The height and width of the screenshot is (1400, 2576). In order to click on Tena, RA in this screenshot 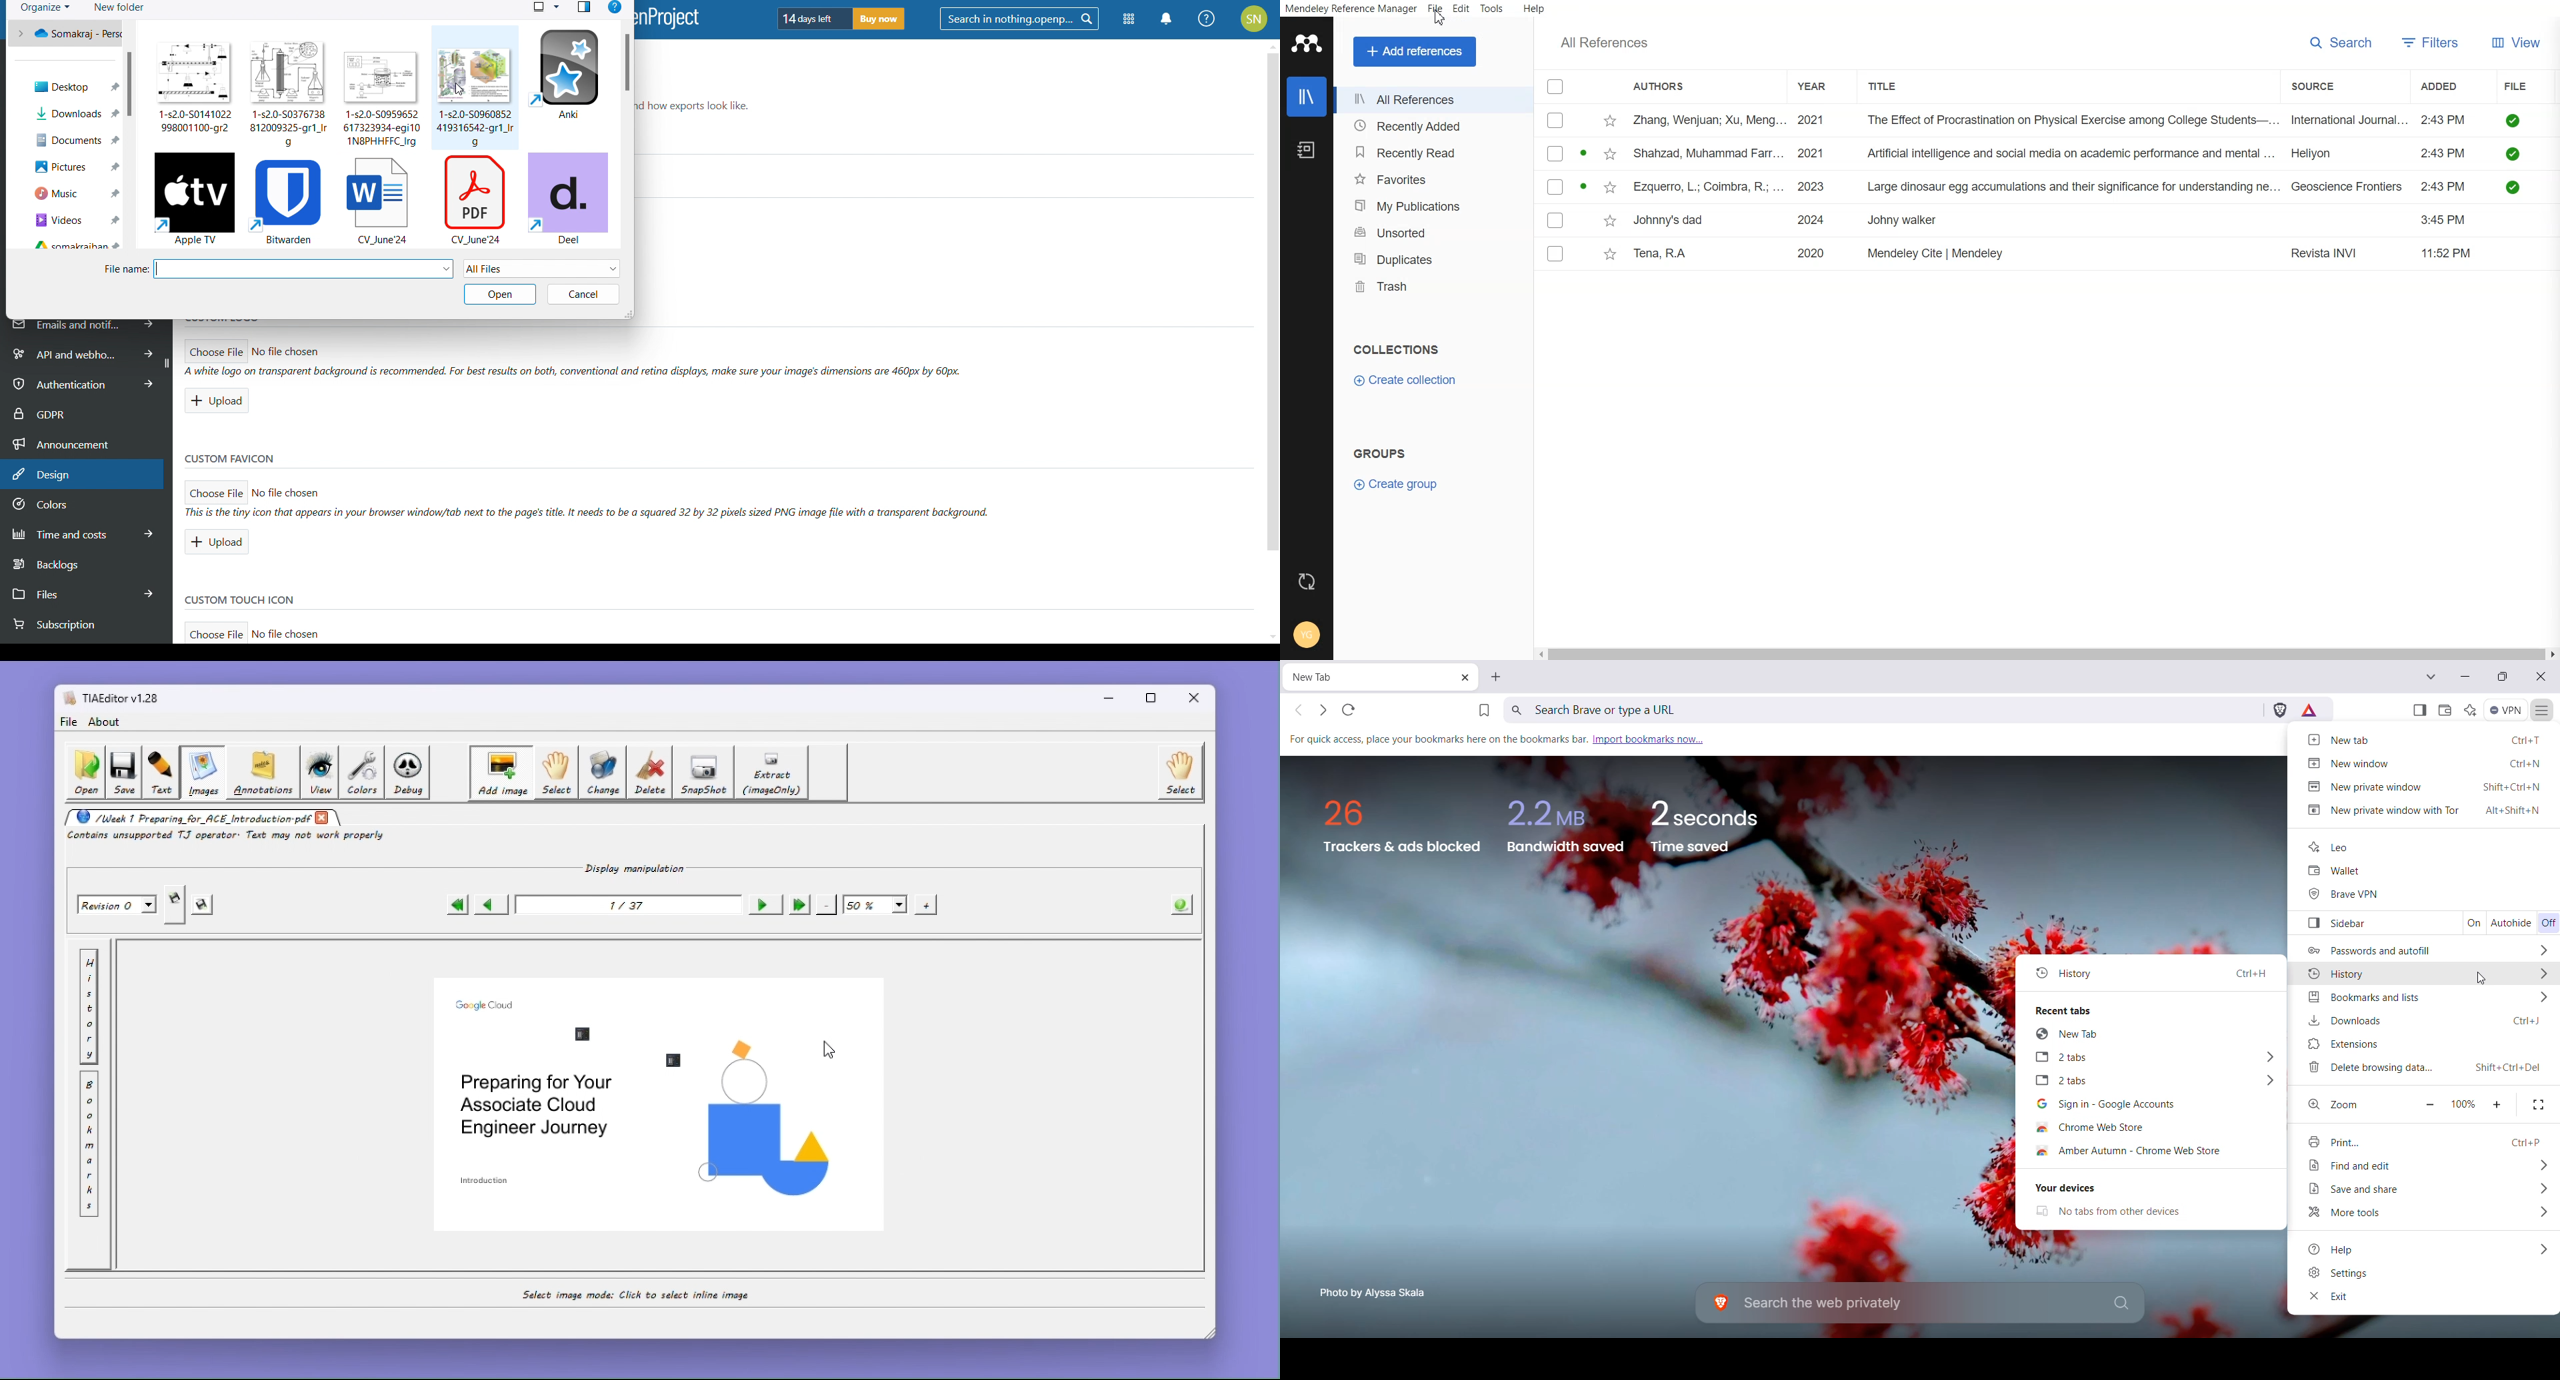, I will do `click(1664, 253)`.